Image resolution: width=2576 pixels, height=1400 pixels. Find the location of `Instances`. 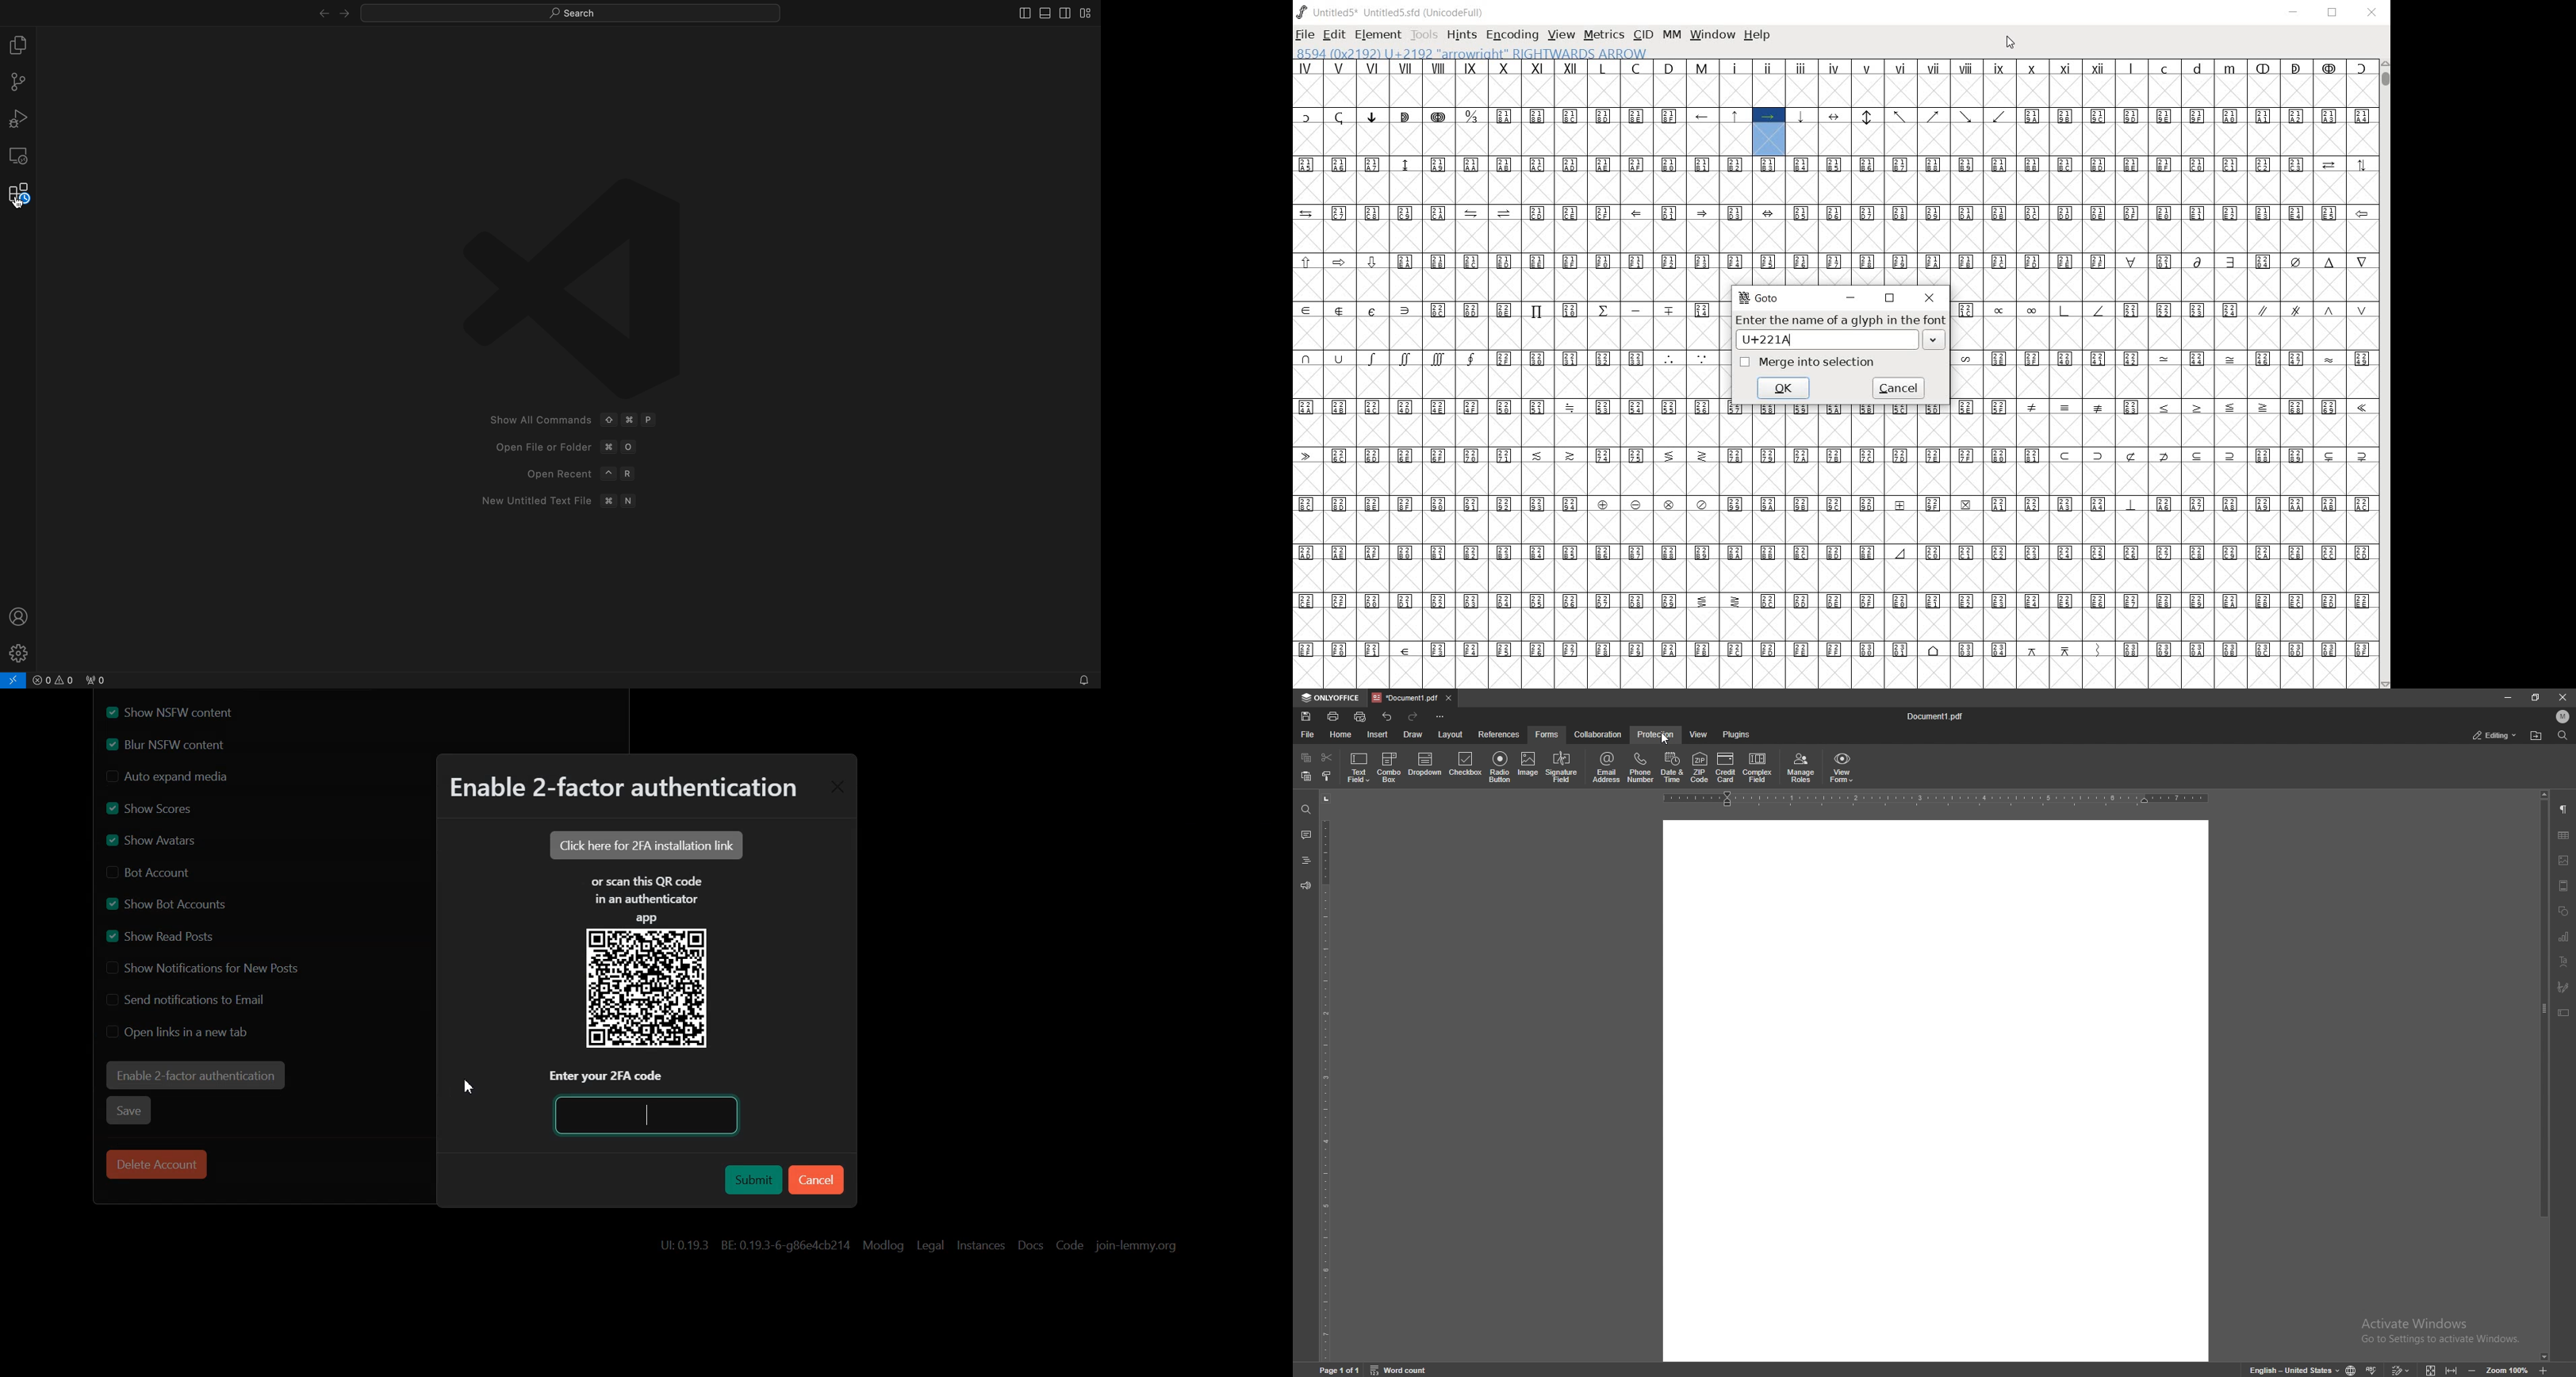

Instances is located at coordinates (981, 1246).